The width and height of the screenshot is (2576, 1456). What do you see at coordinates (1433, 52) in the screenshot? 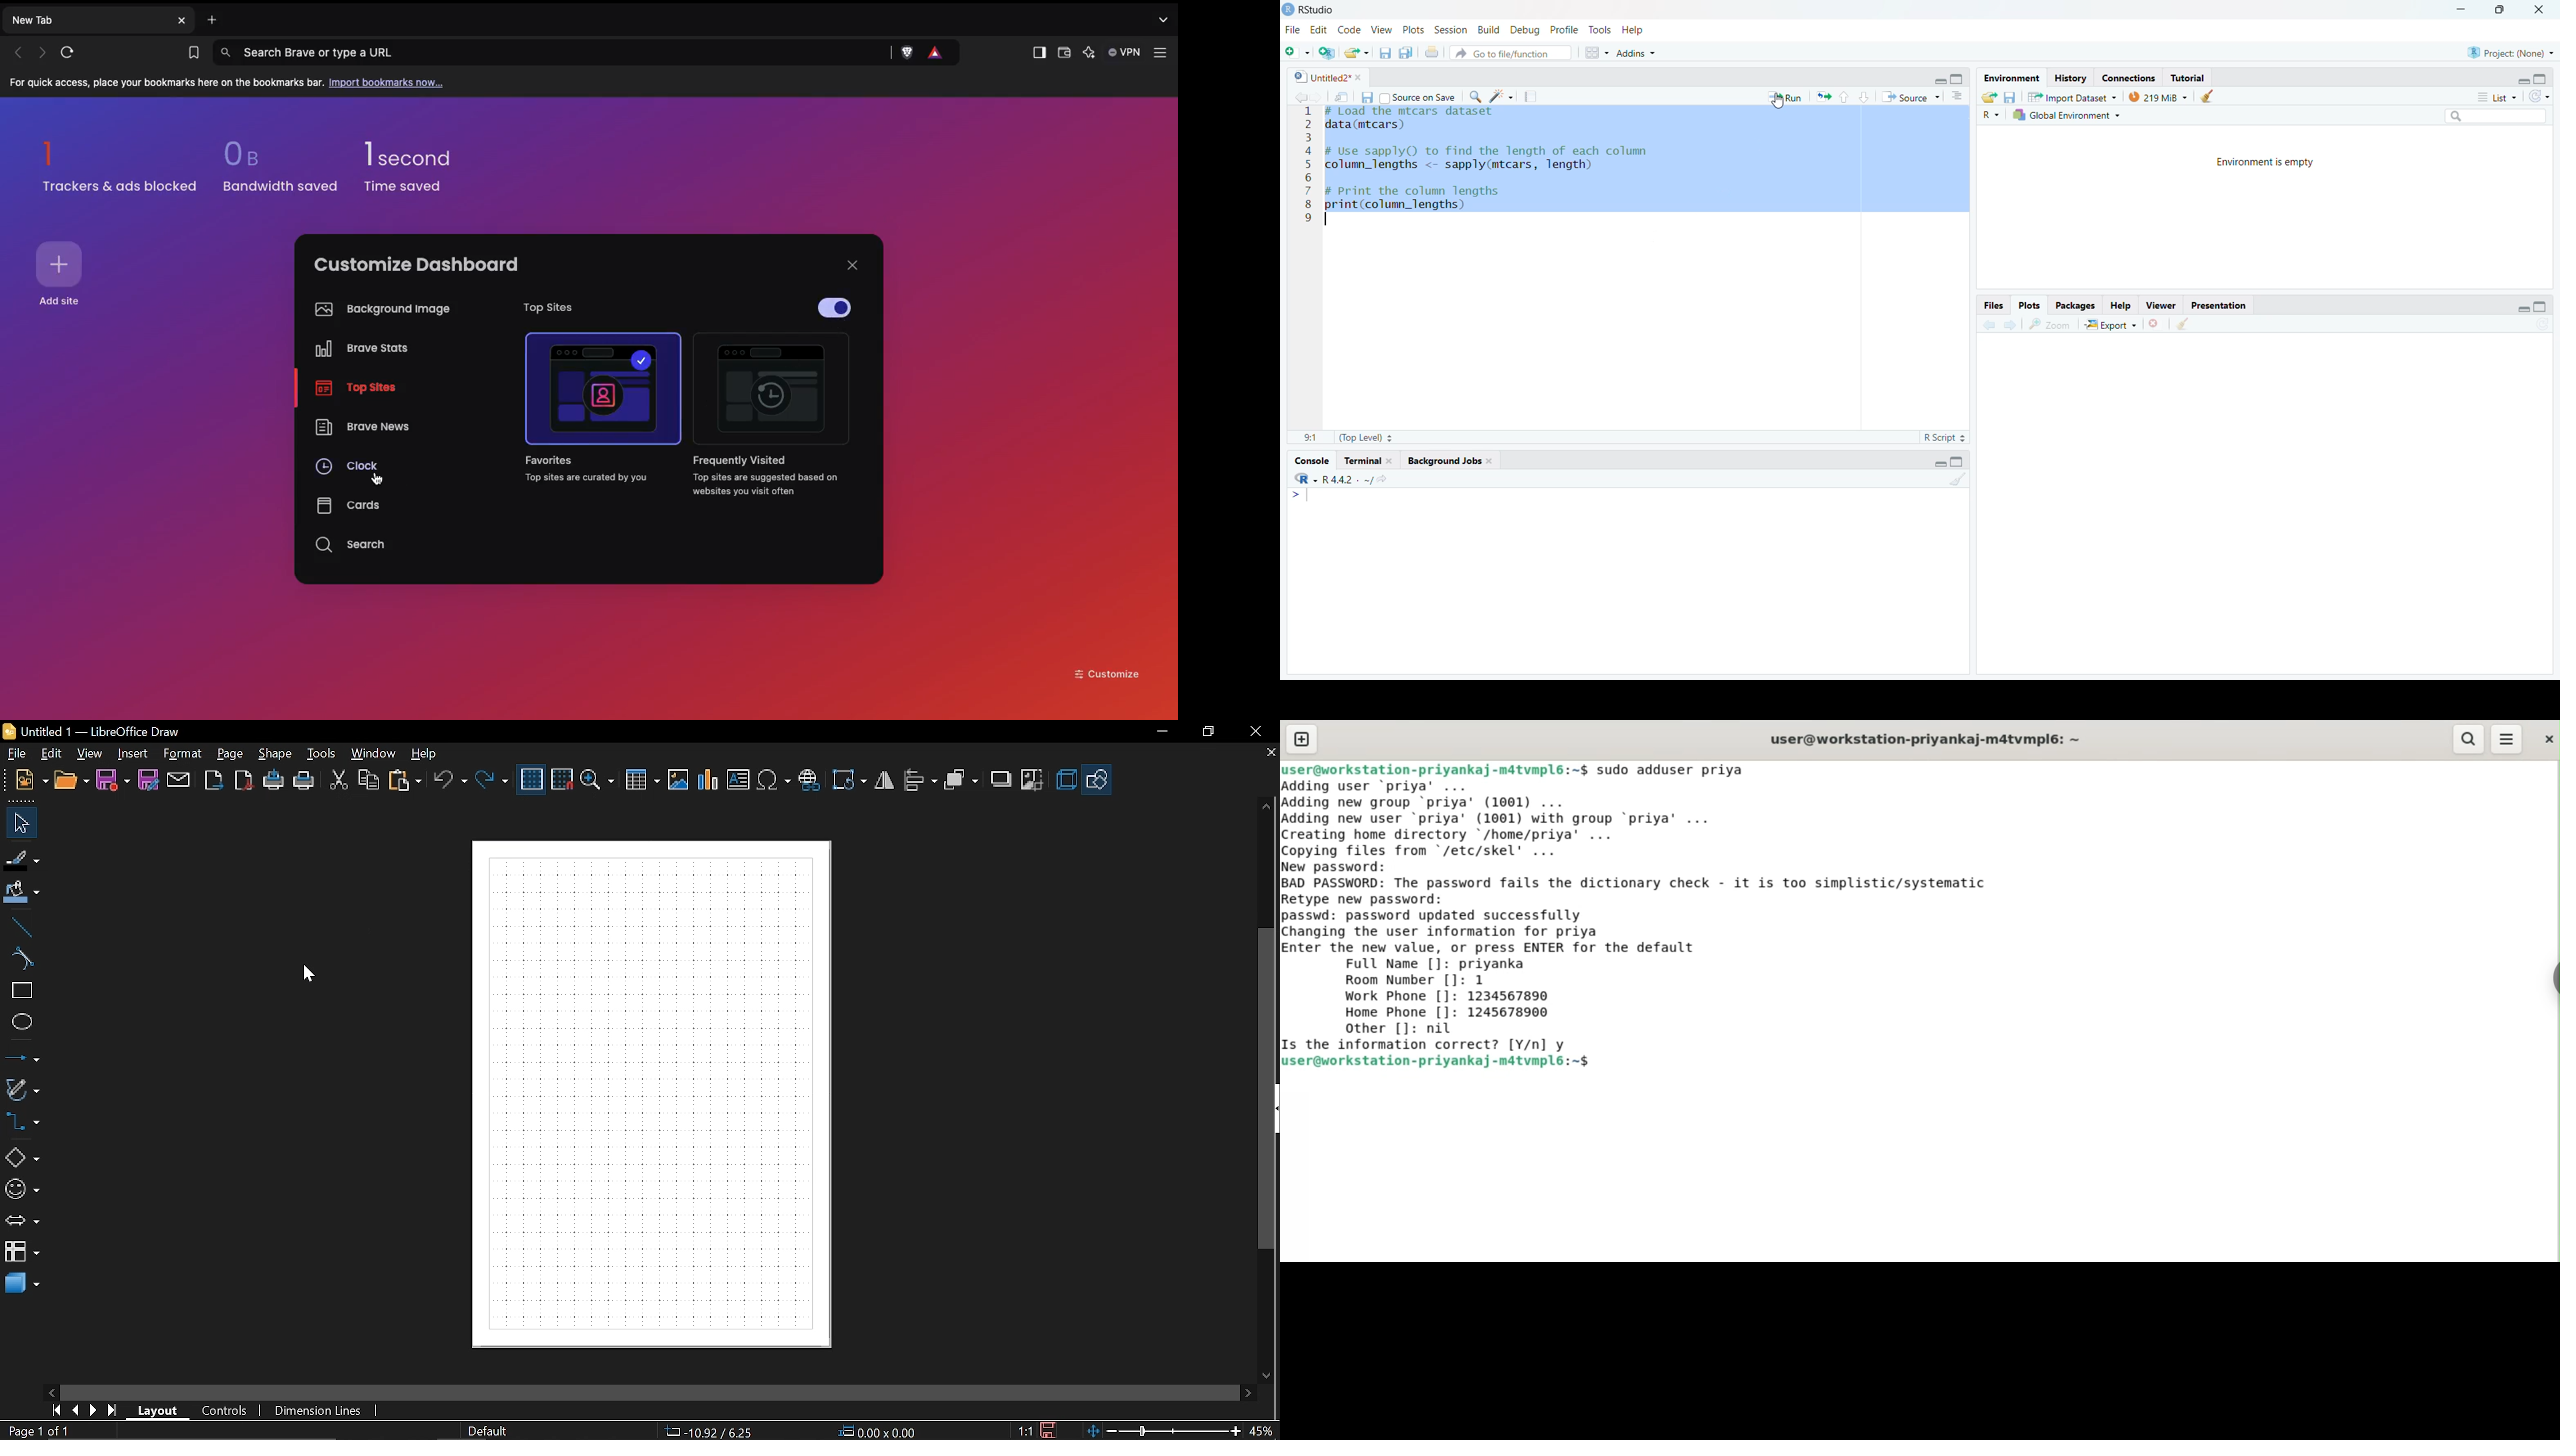
I see `Print` at bounding box center [1433, 52].